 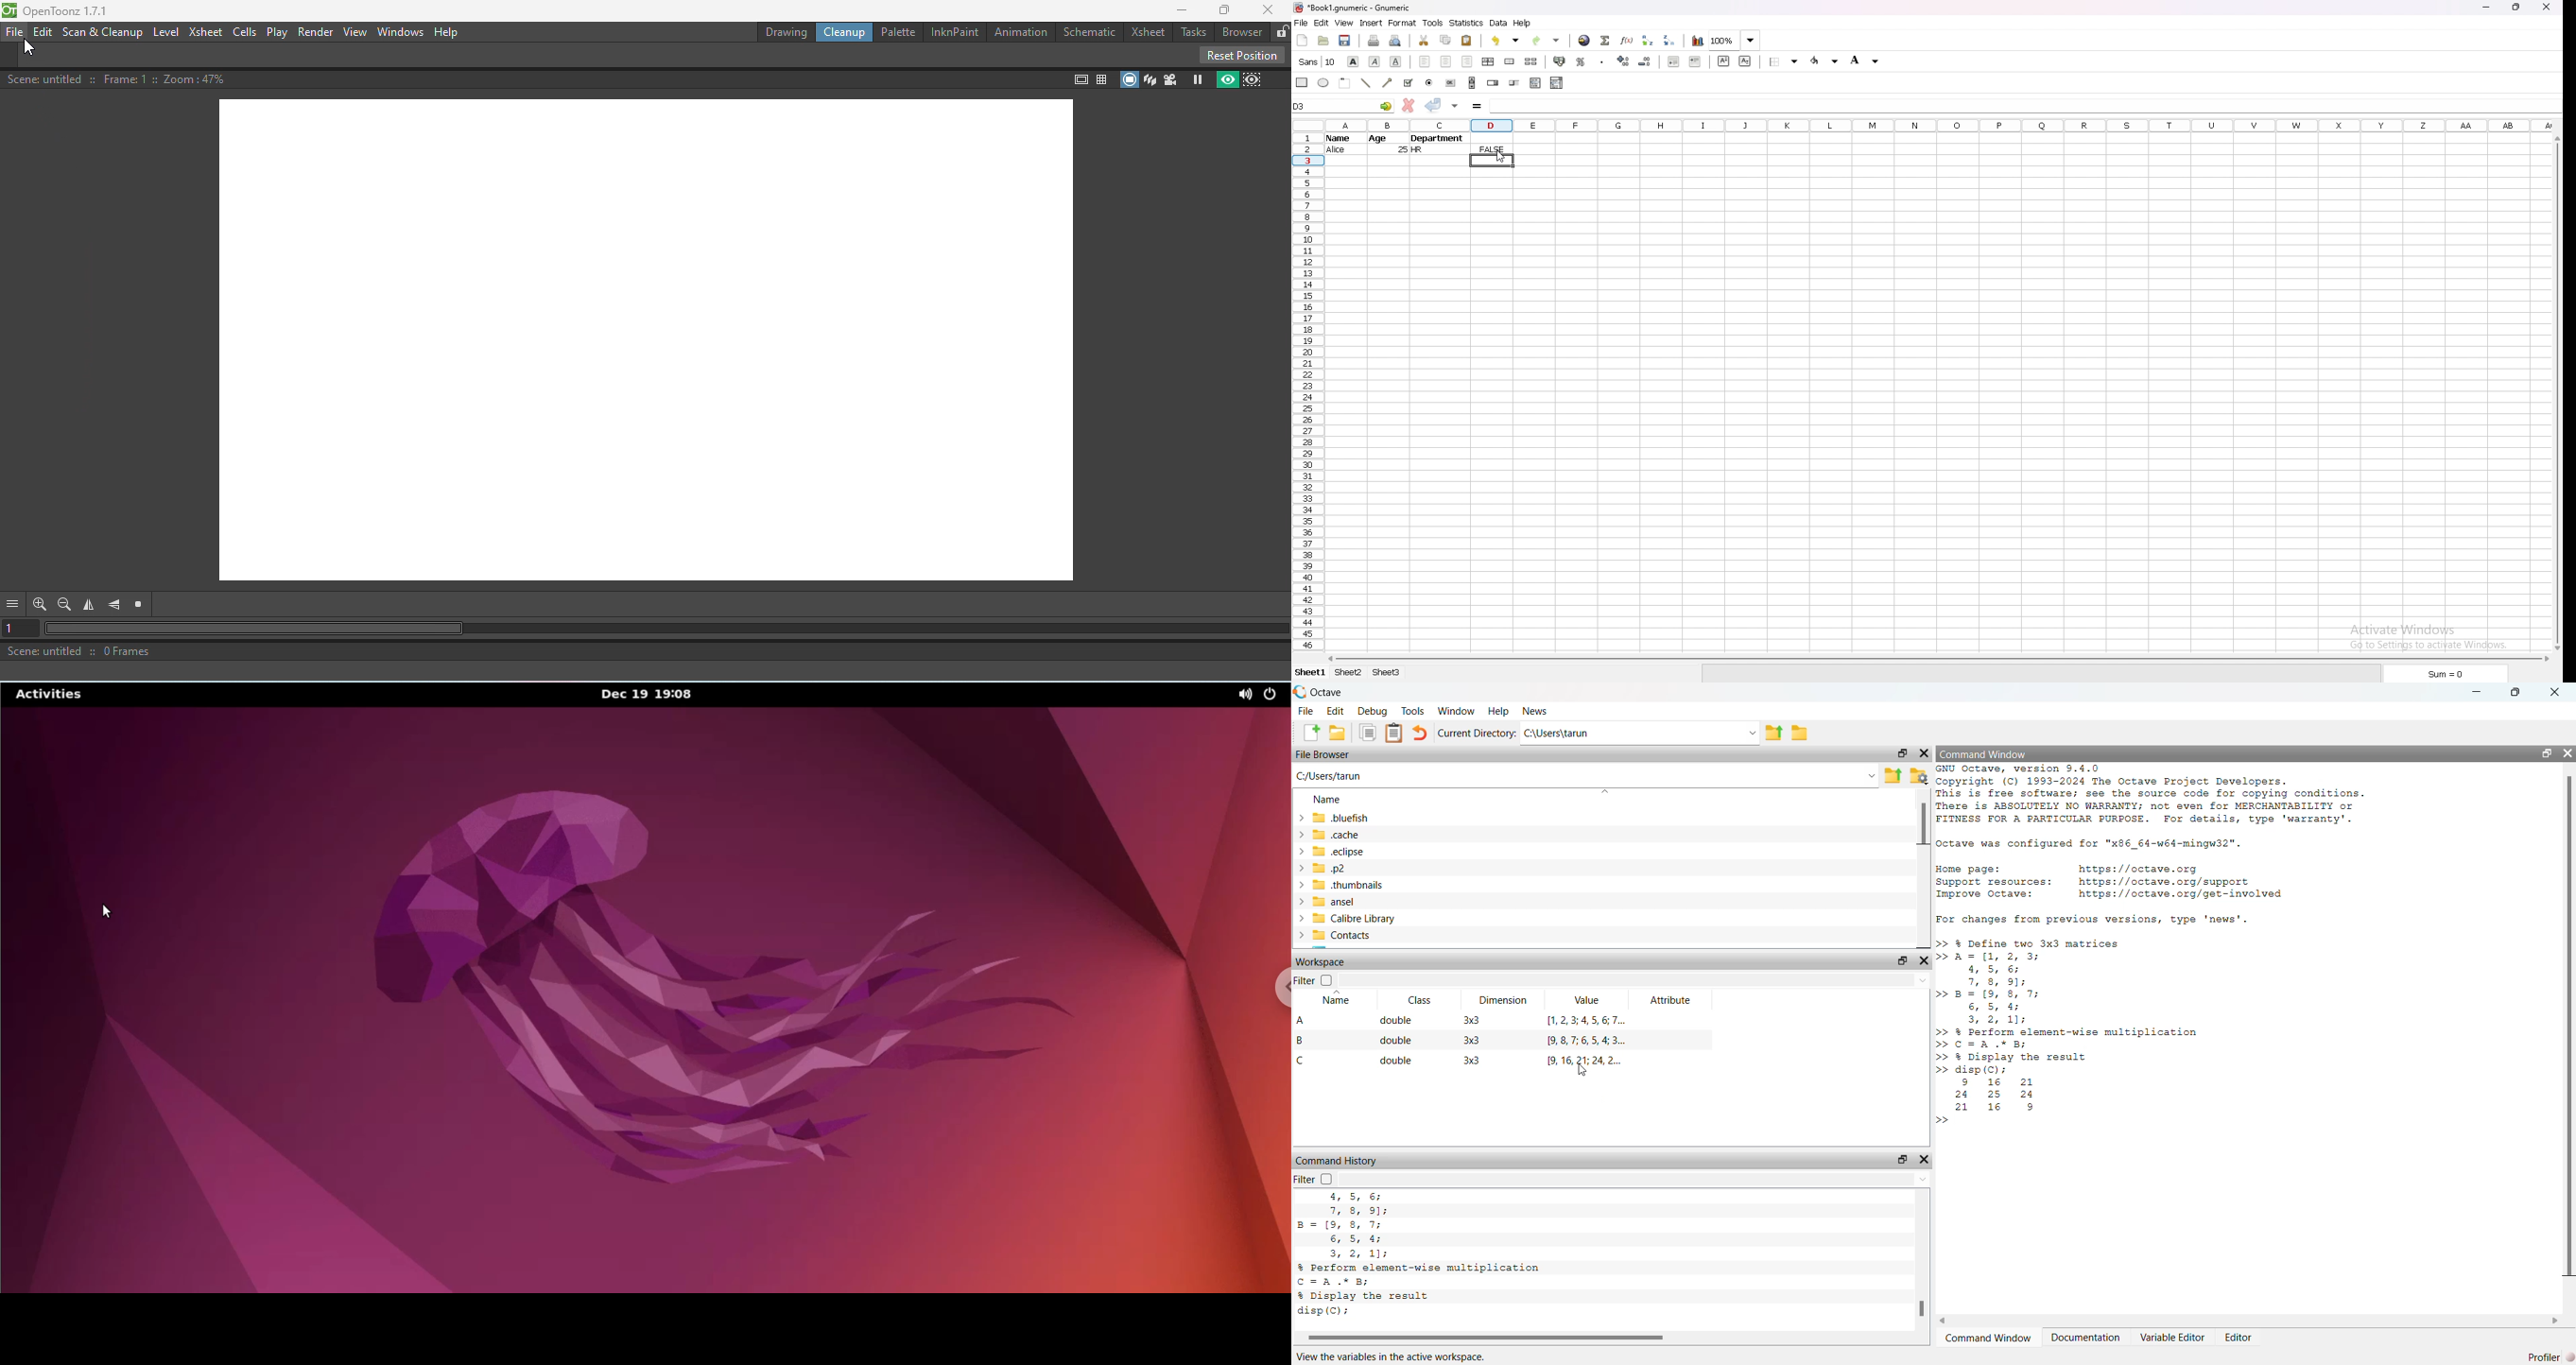 I want to click on decrease decimals, so click(x=1645, y=61).